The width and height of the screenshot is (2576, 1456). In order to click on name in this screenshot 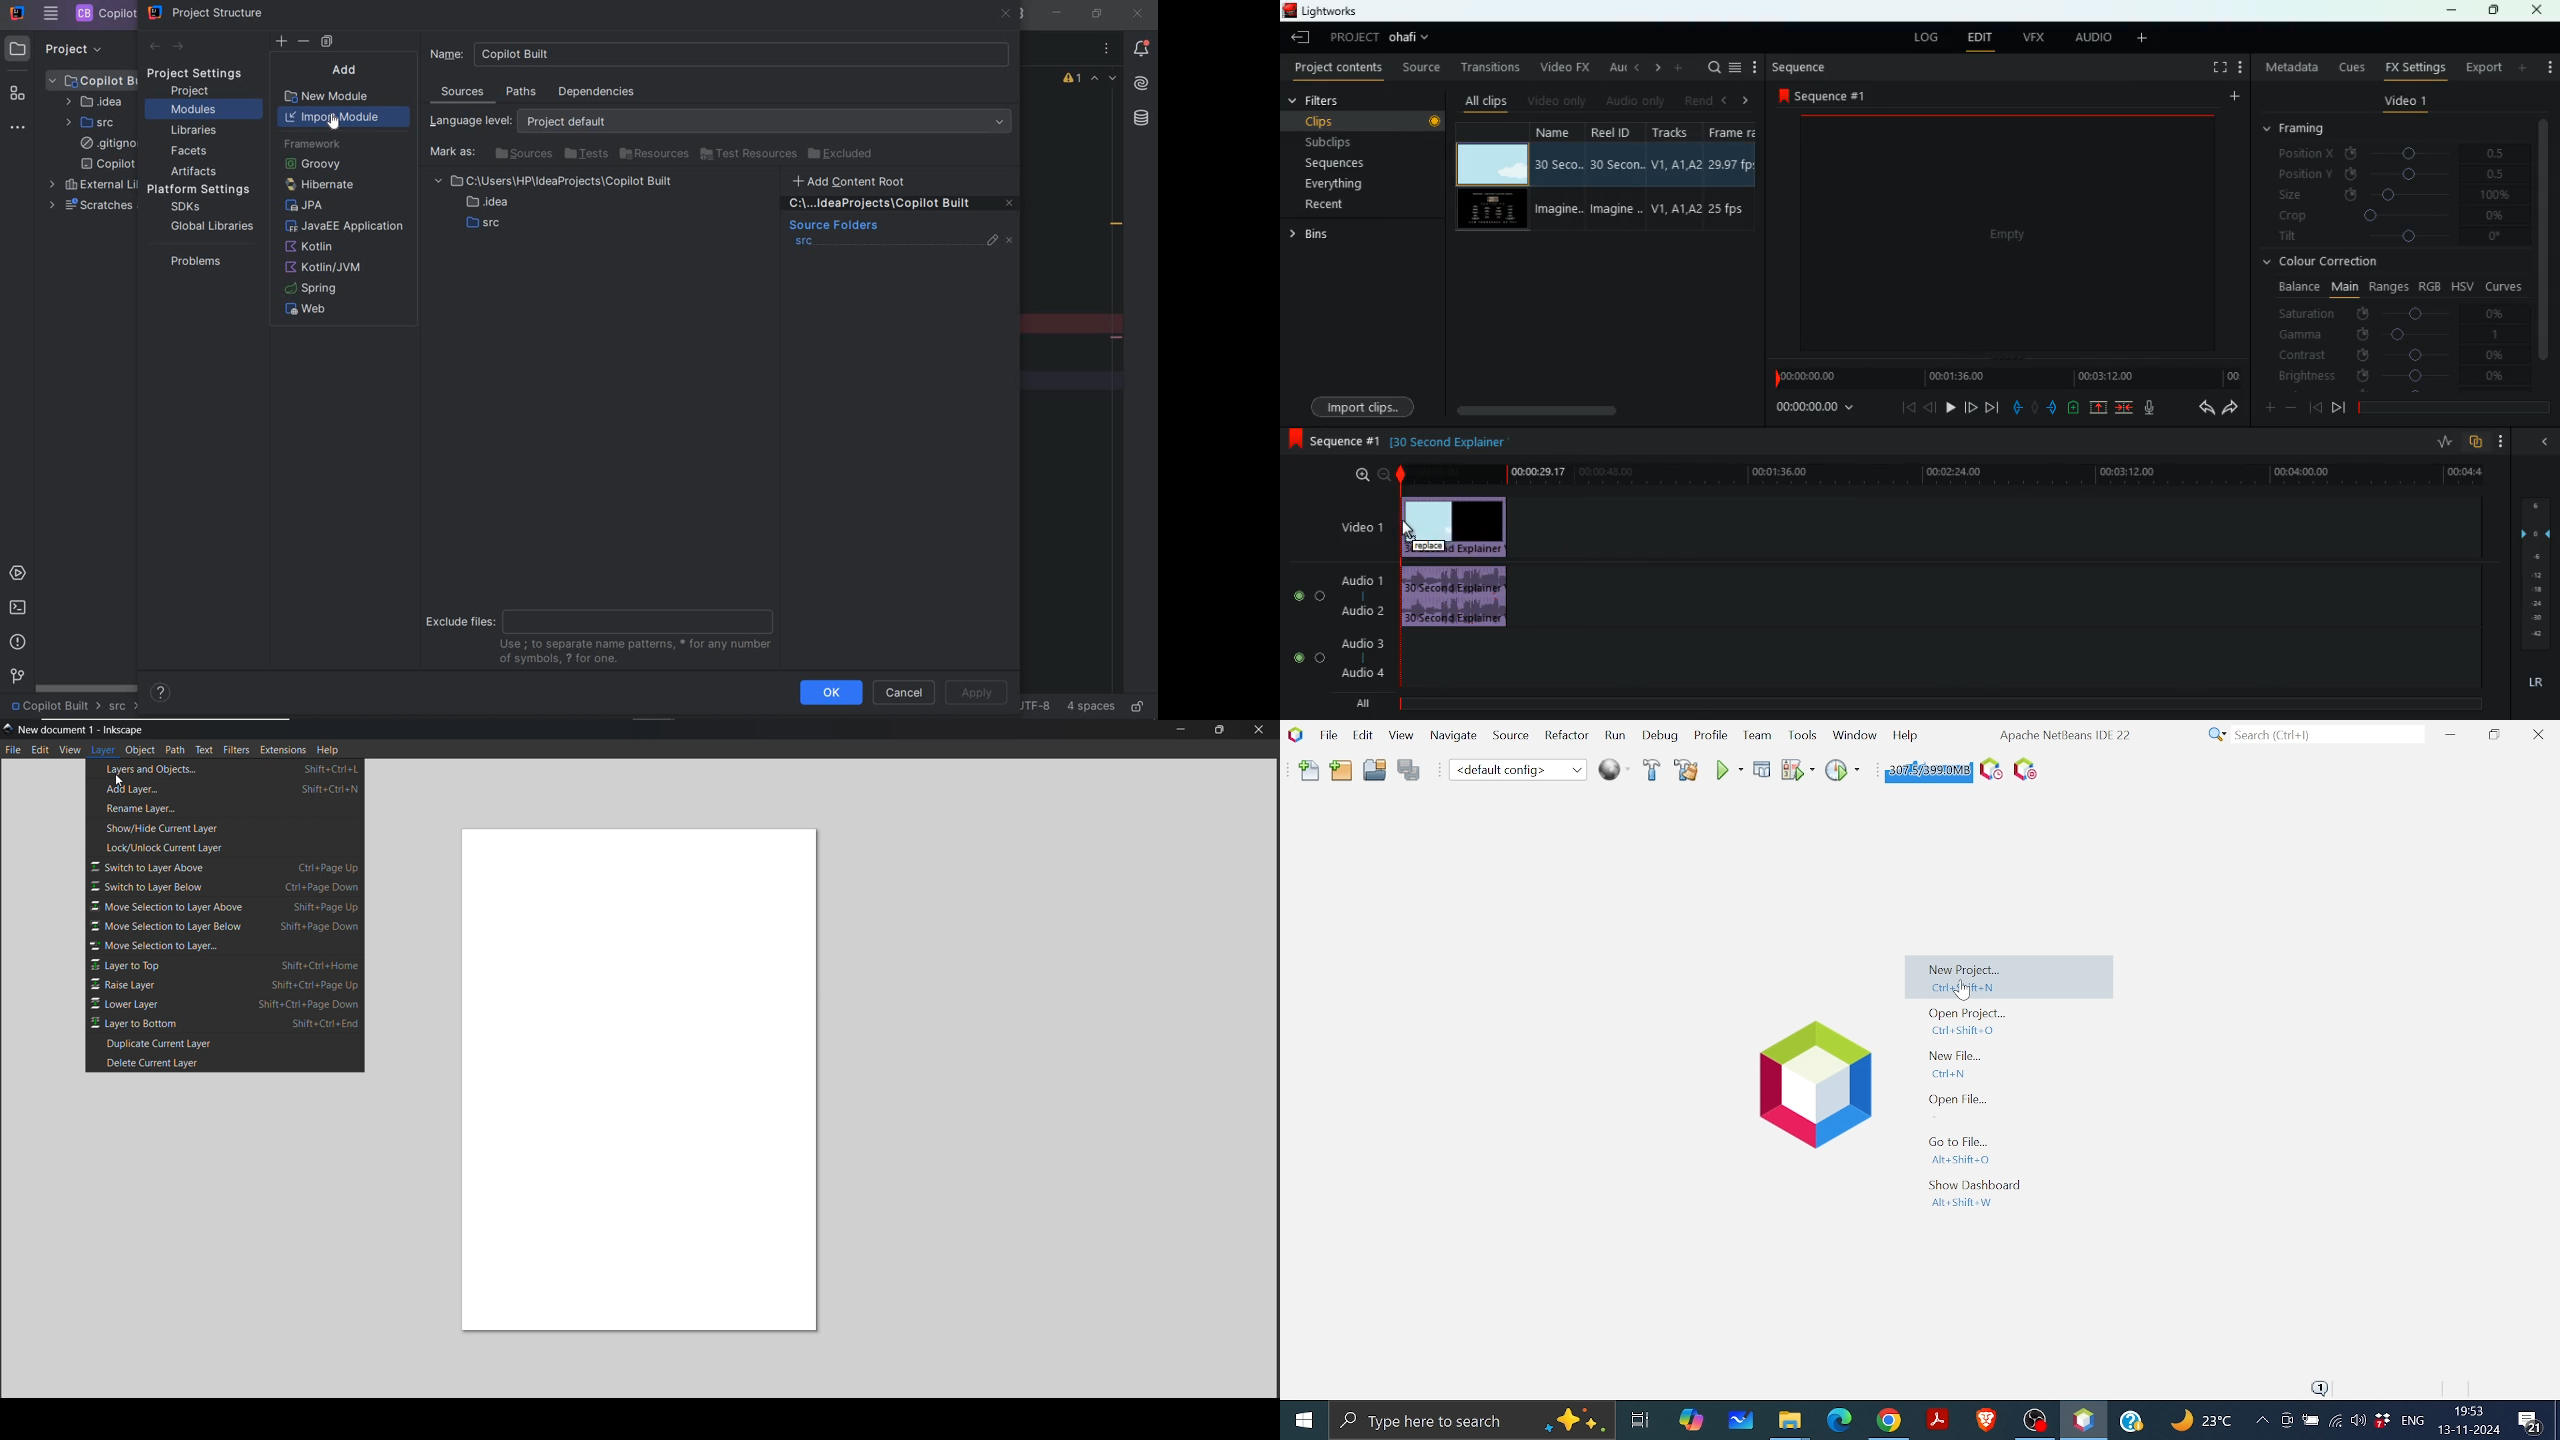, I will do `click(1559, 178)`.